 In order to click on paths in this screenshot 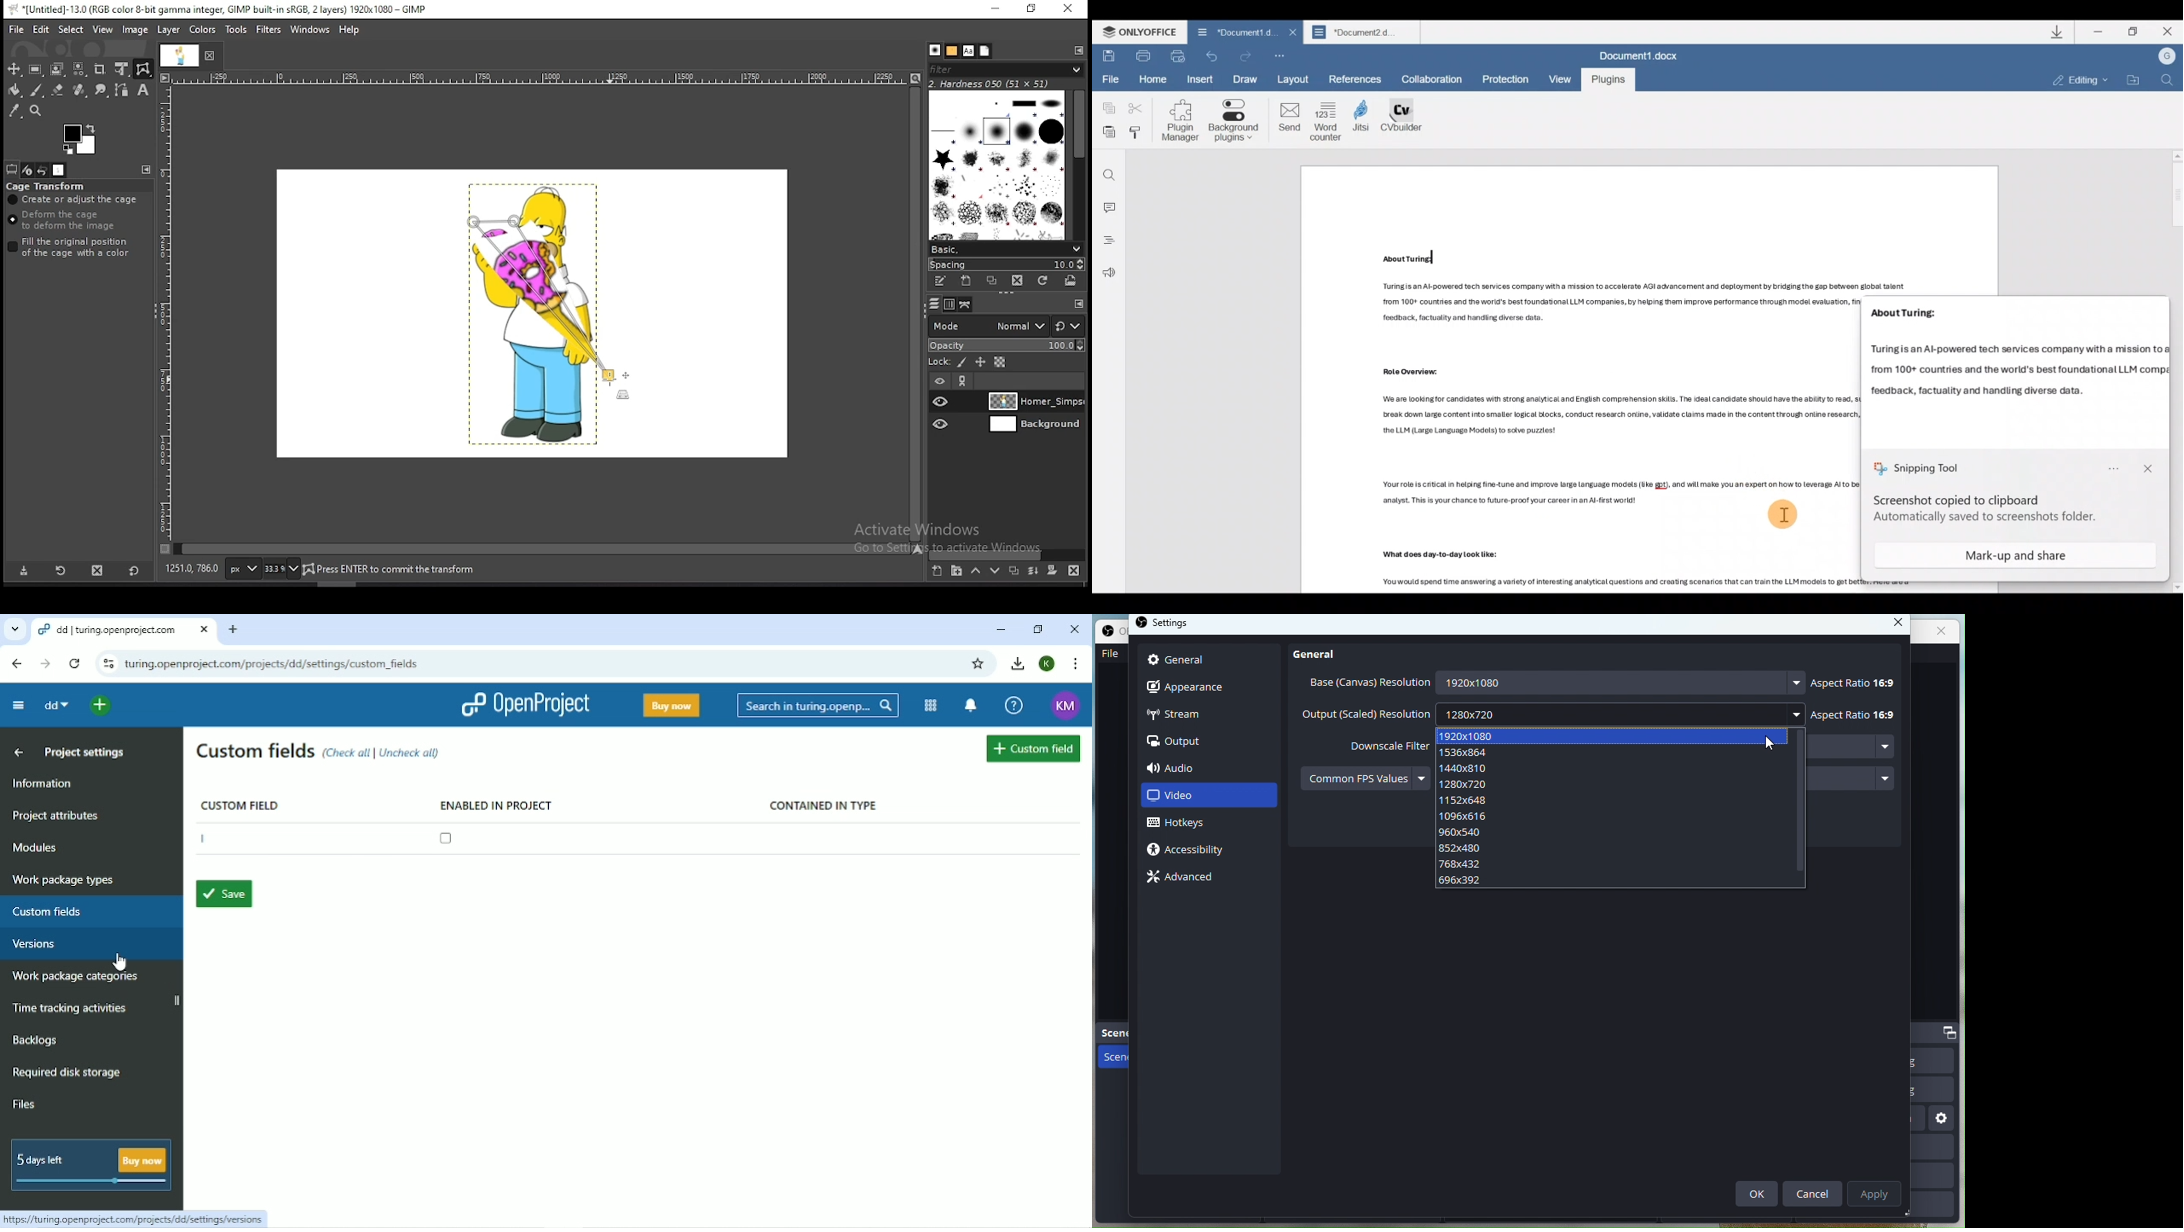, I will do `click(964, 304)`.